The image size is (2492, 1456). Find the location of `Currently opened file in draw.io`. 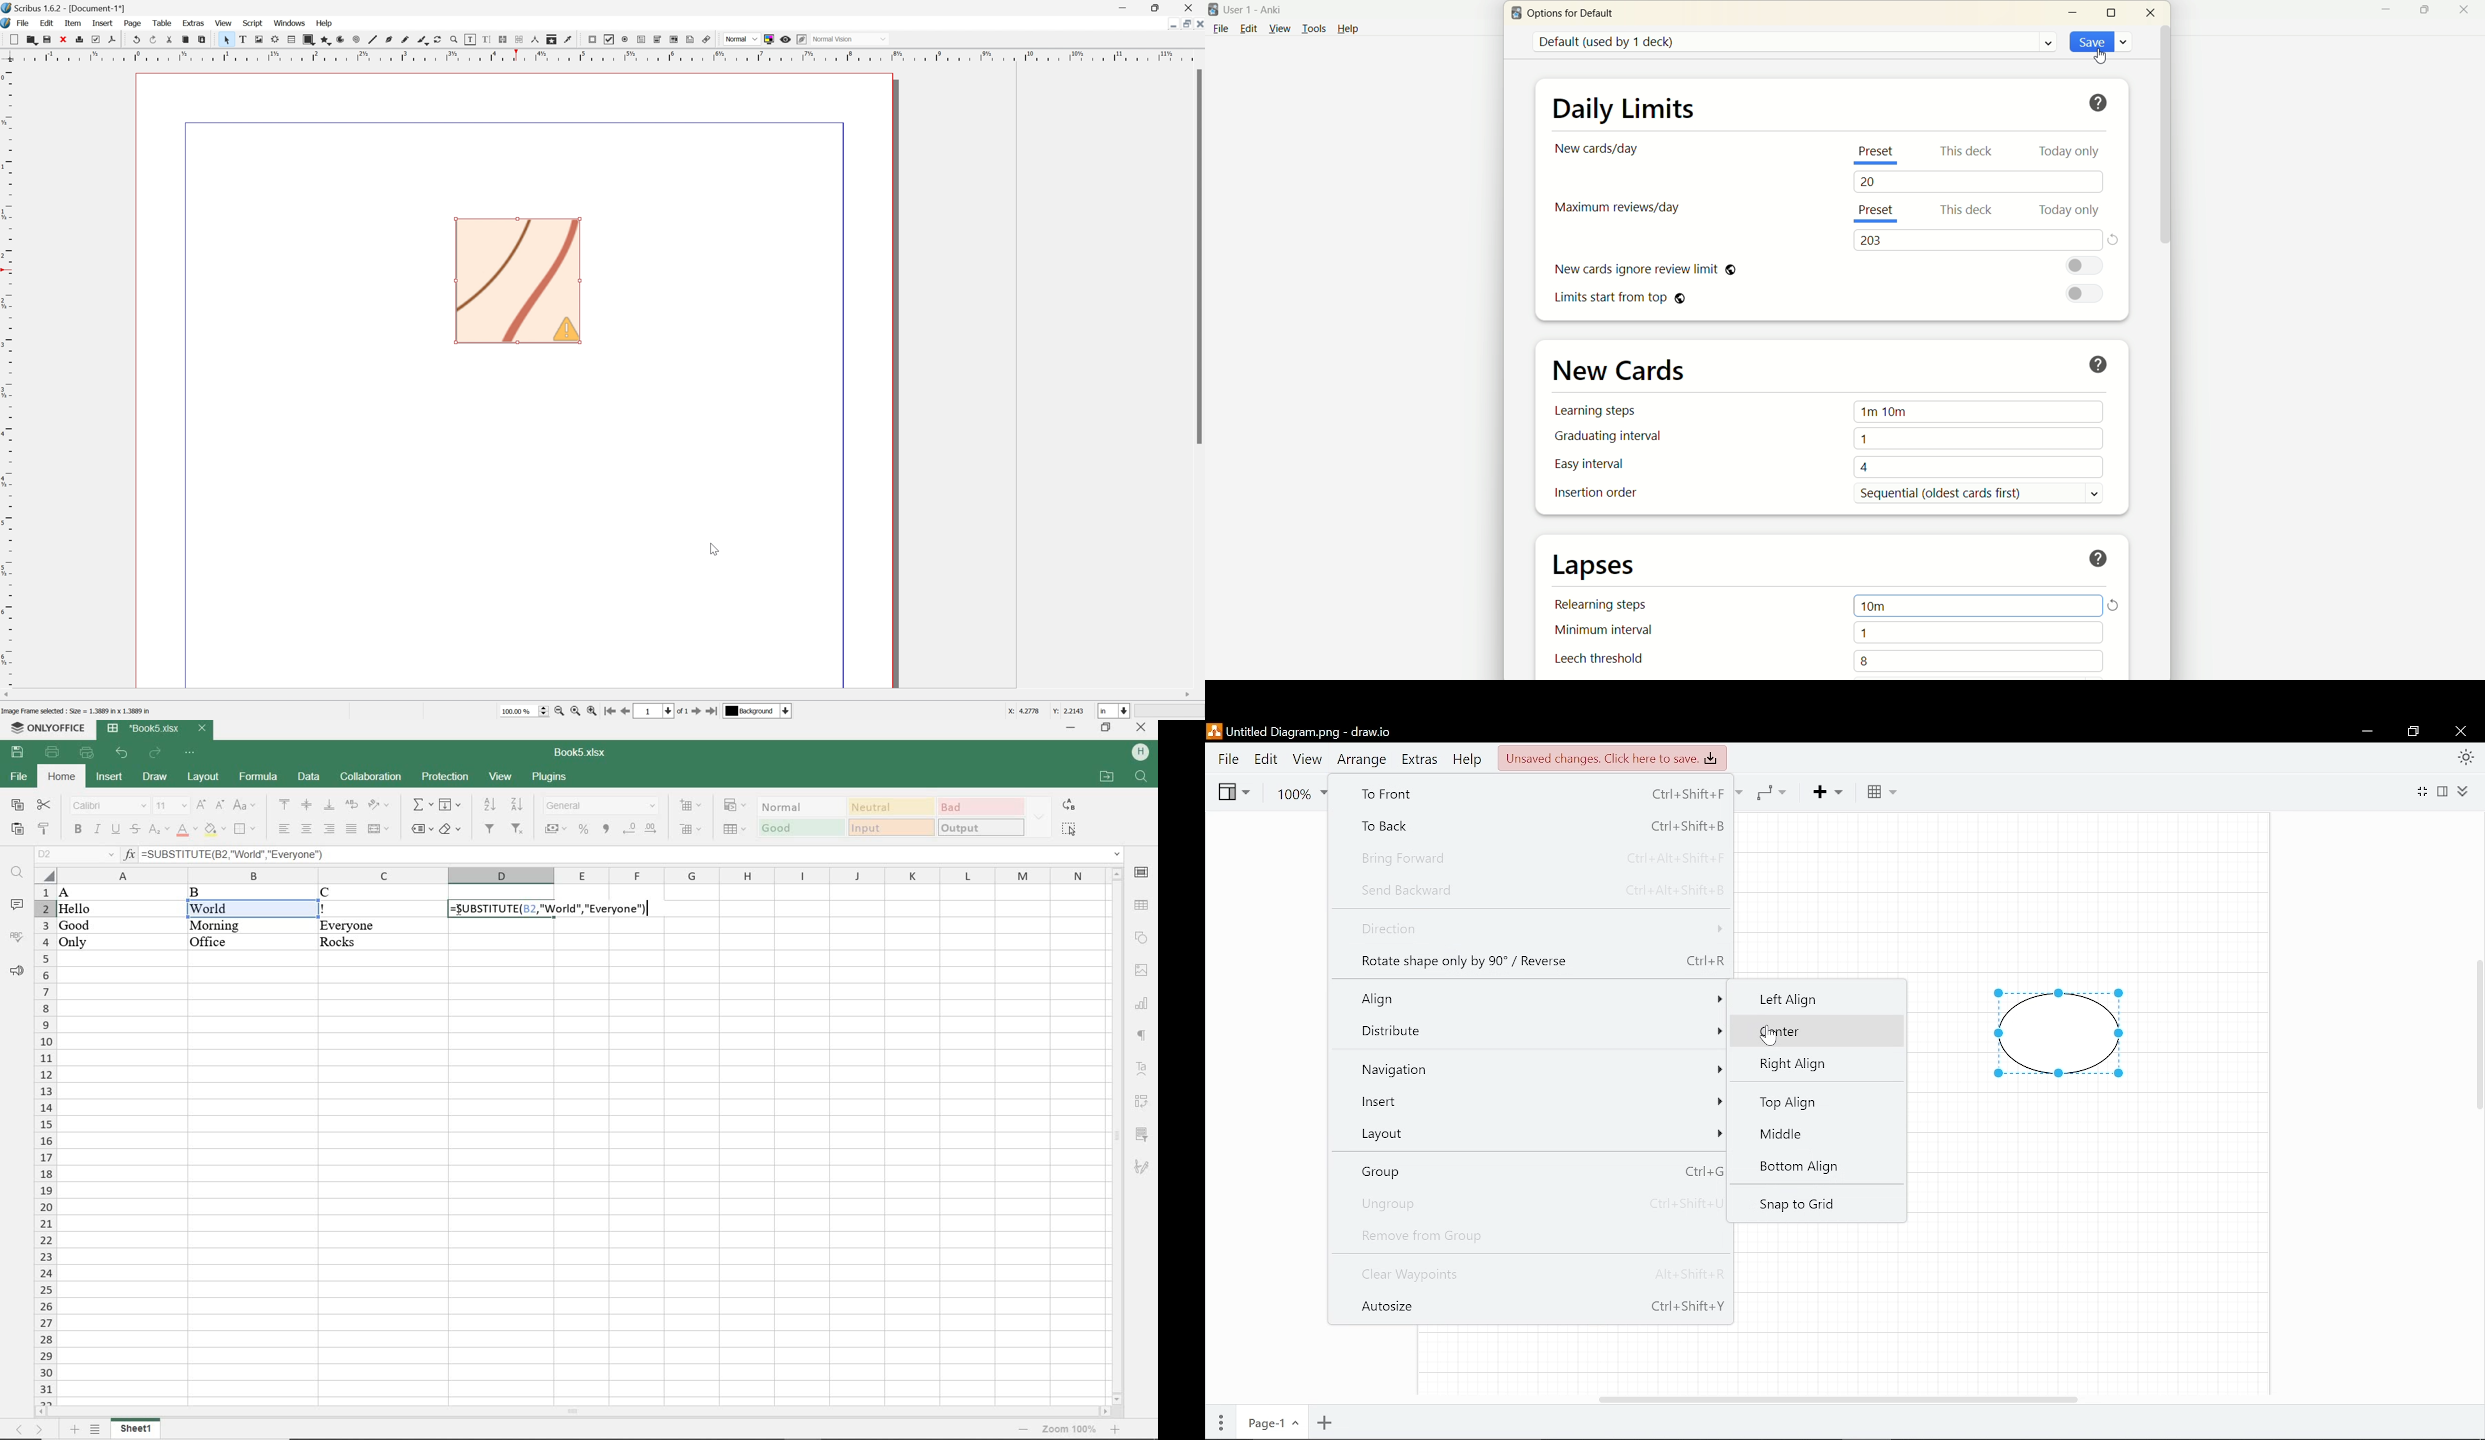

Currently opened file in draw.io is located at coordinates (1303, 733).